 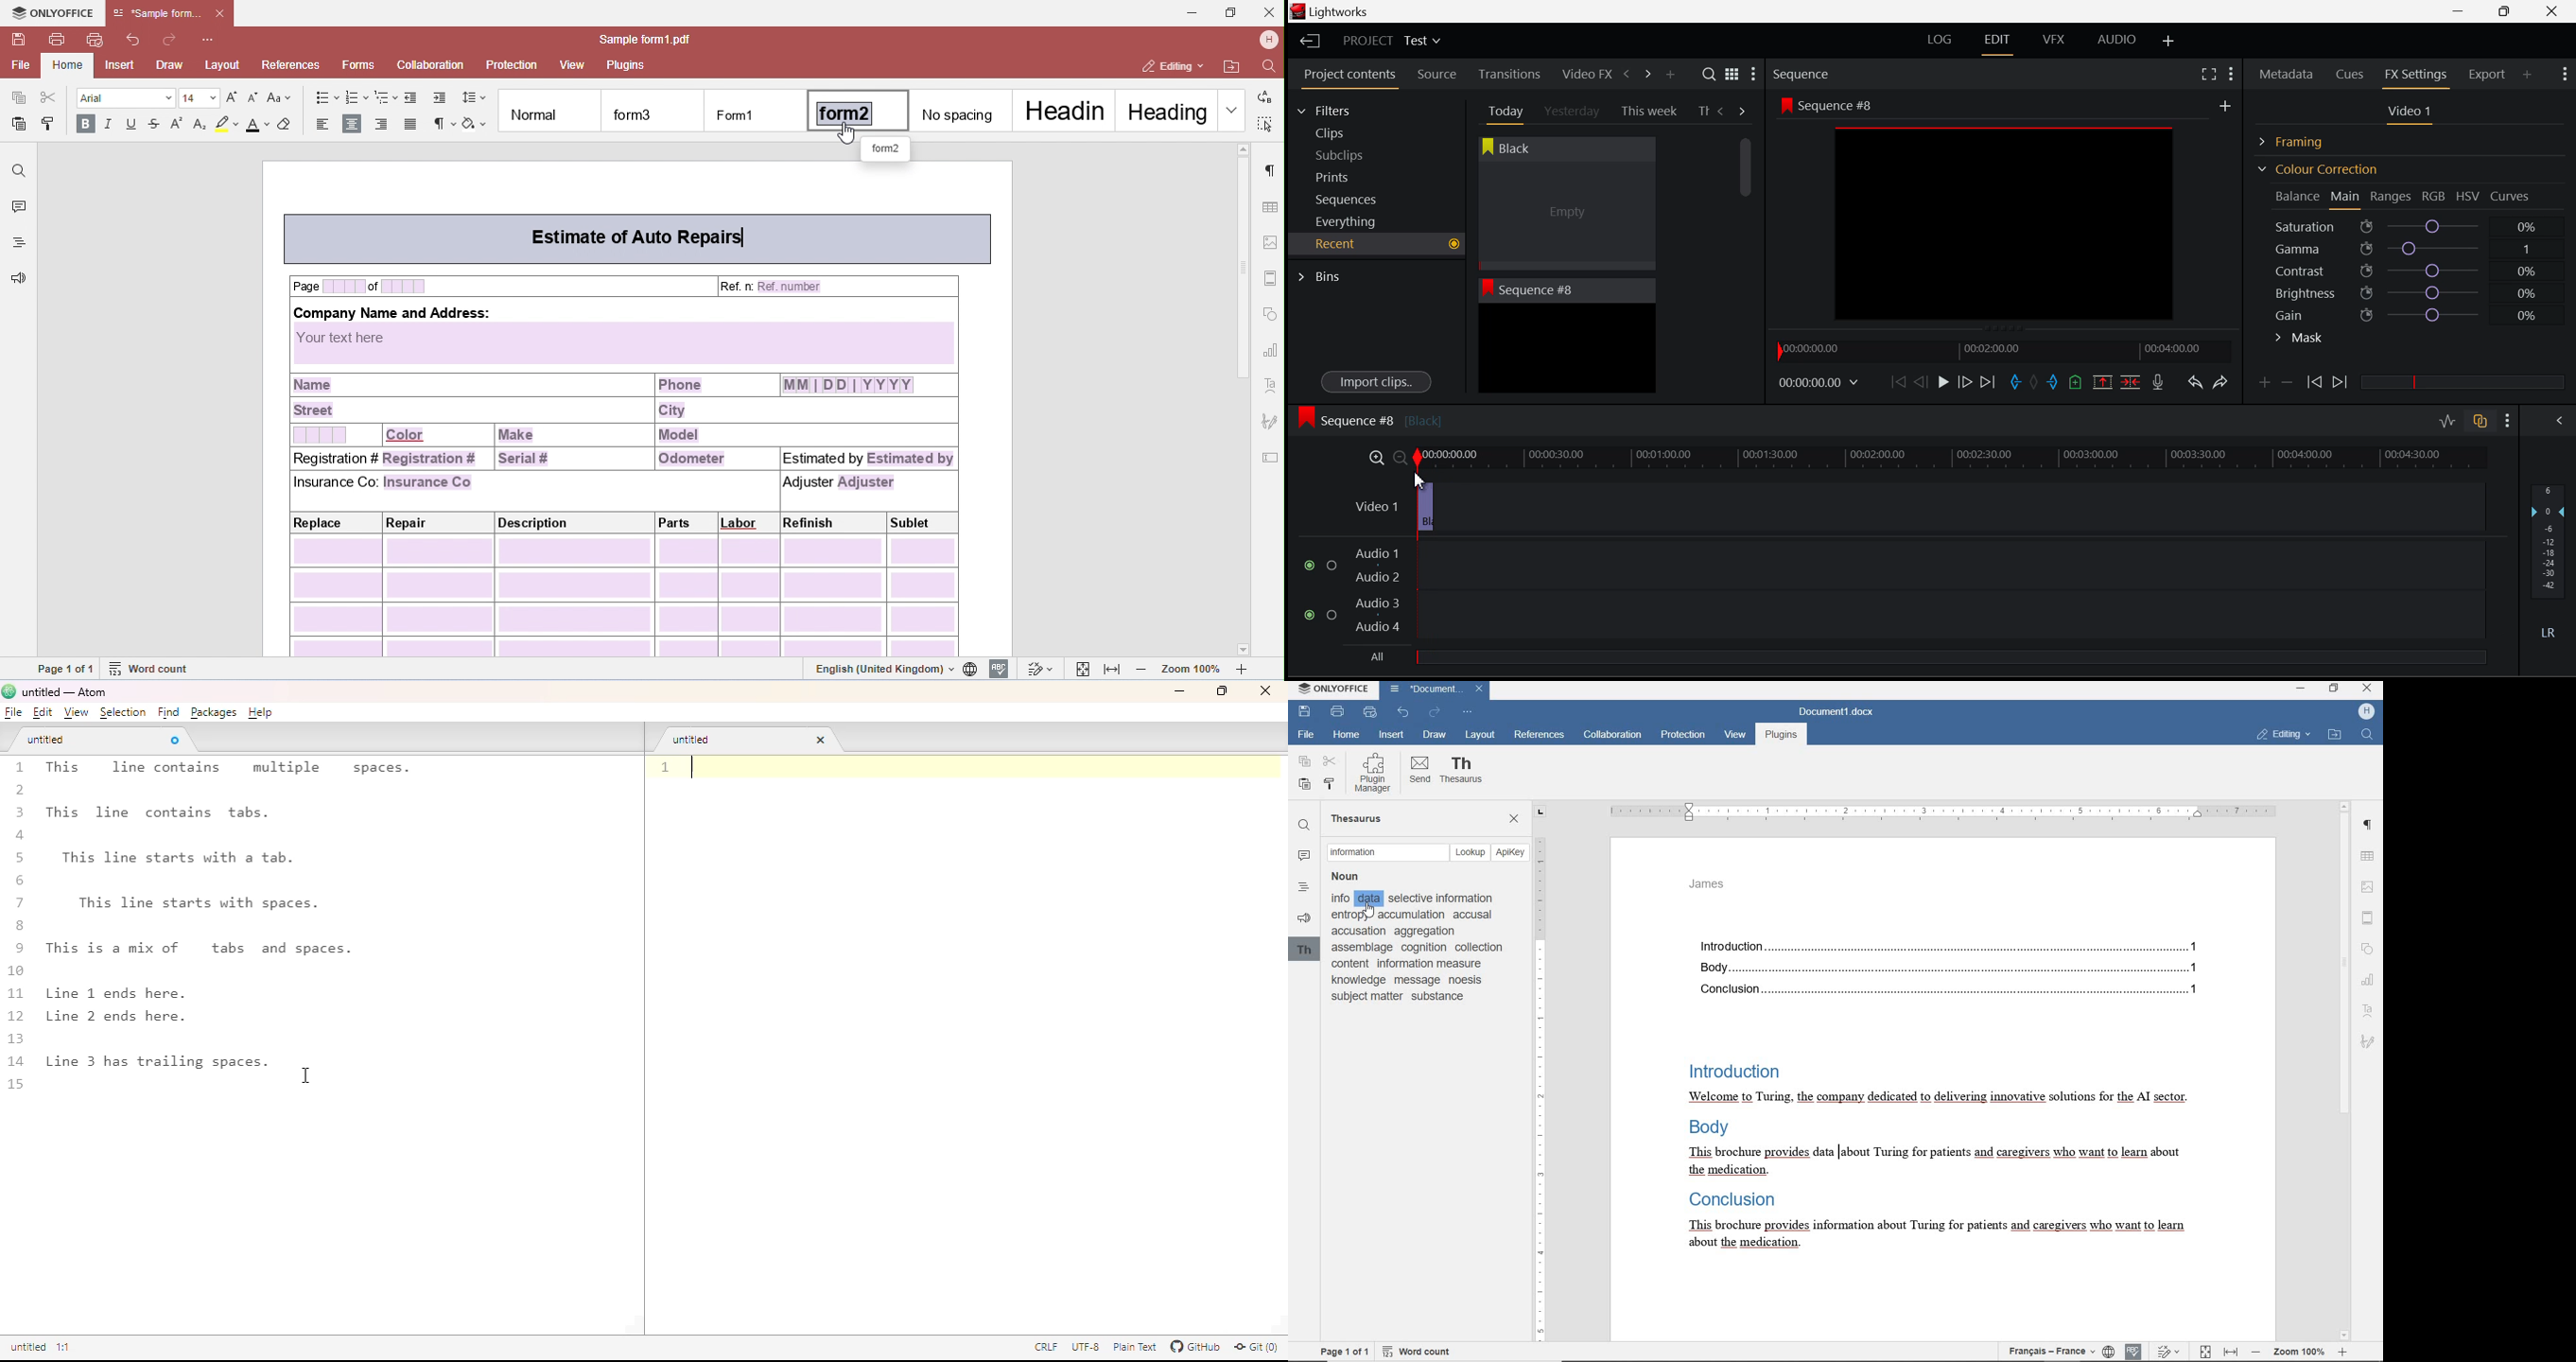 What do you see at coordinates (2335, 688) in the screenshot?
I see `RESTORE DOWN` at bounding box center [2335, 688].